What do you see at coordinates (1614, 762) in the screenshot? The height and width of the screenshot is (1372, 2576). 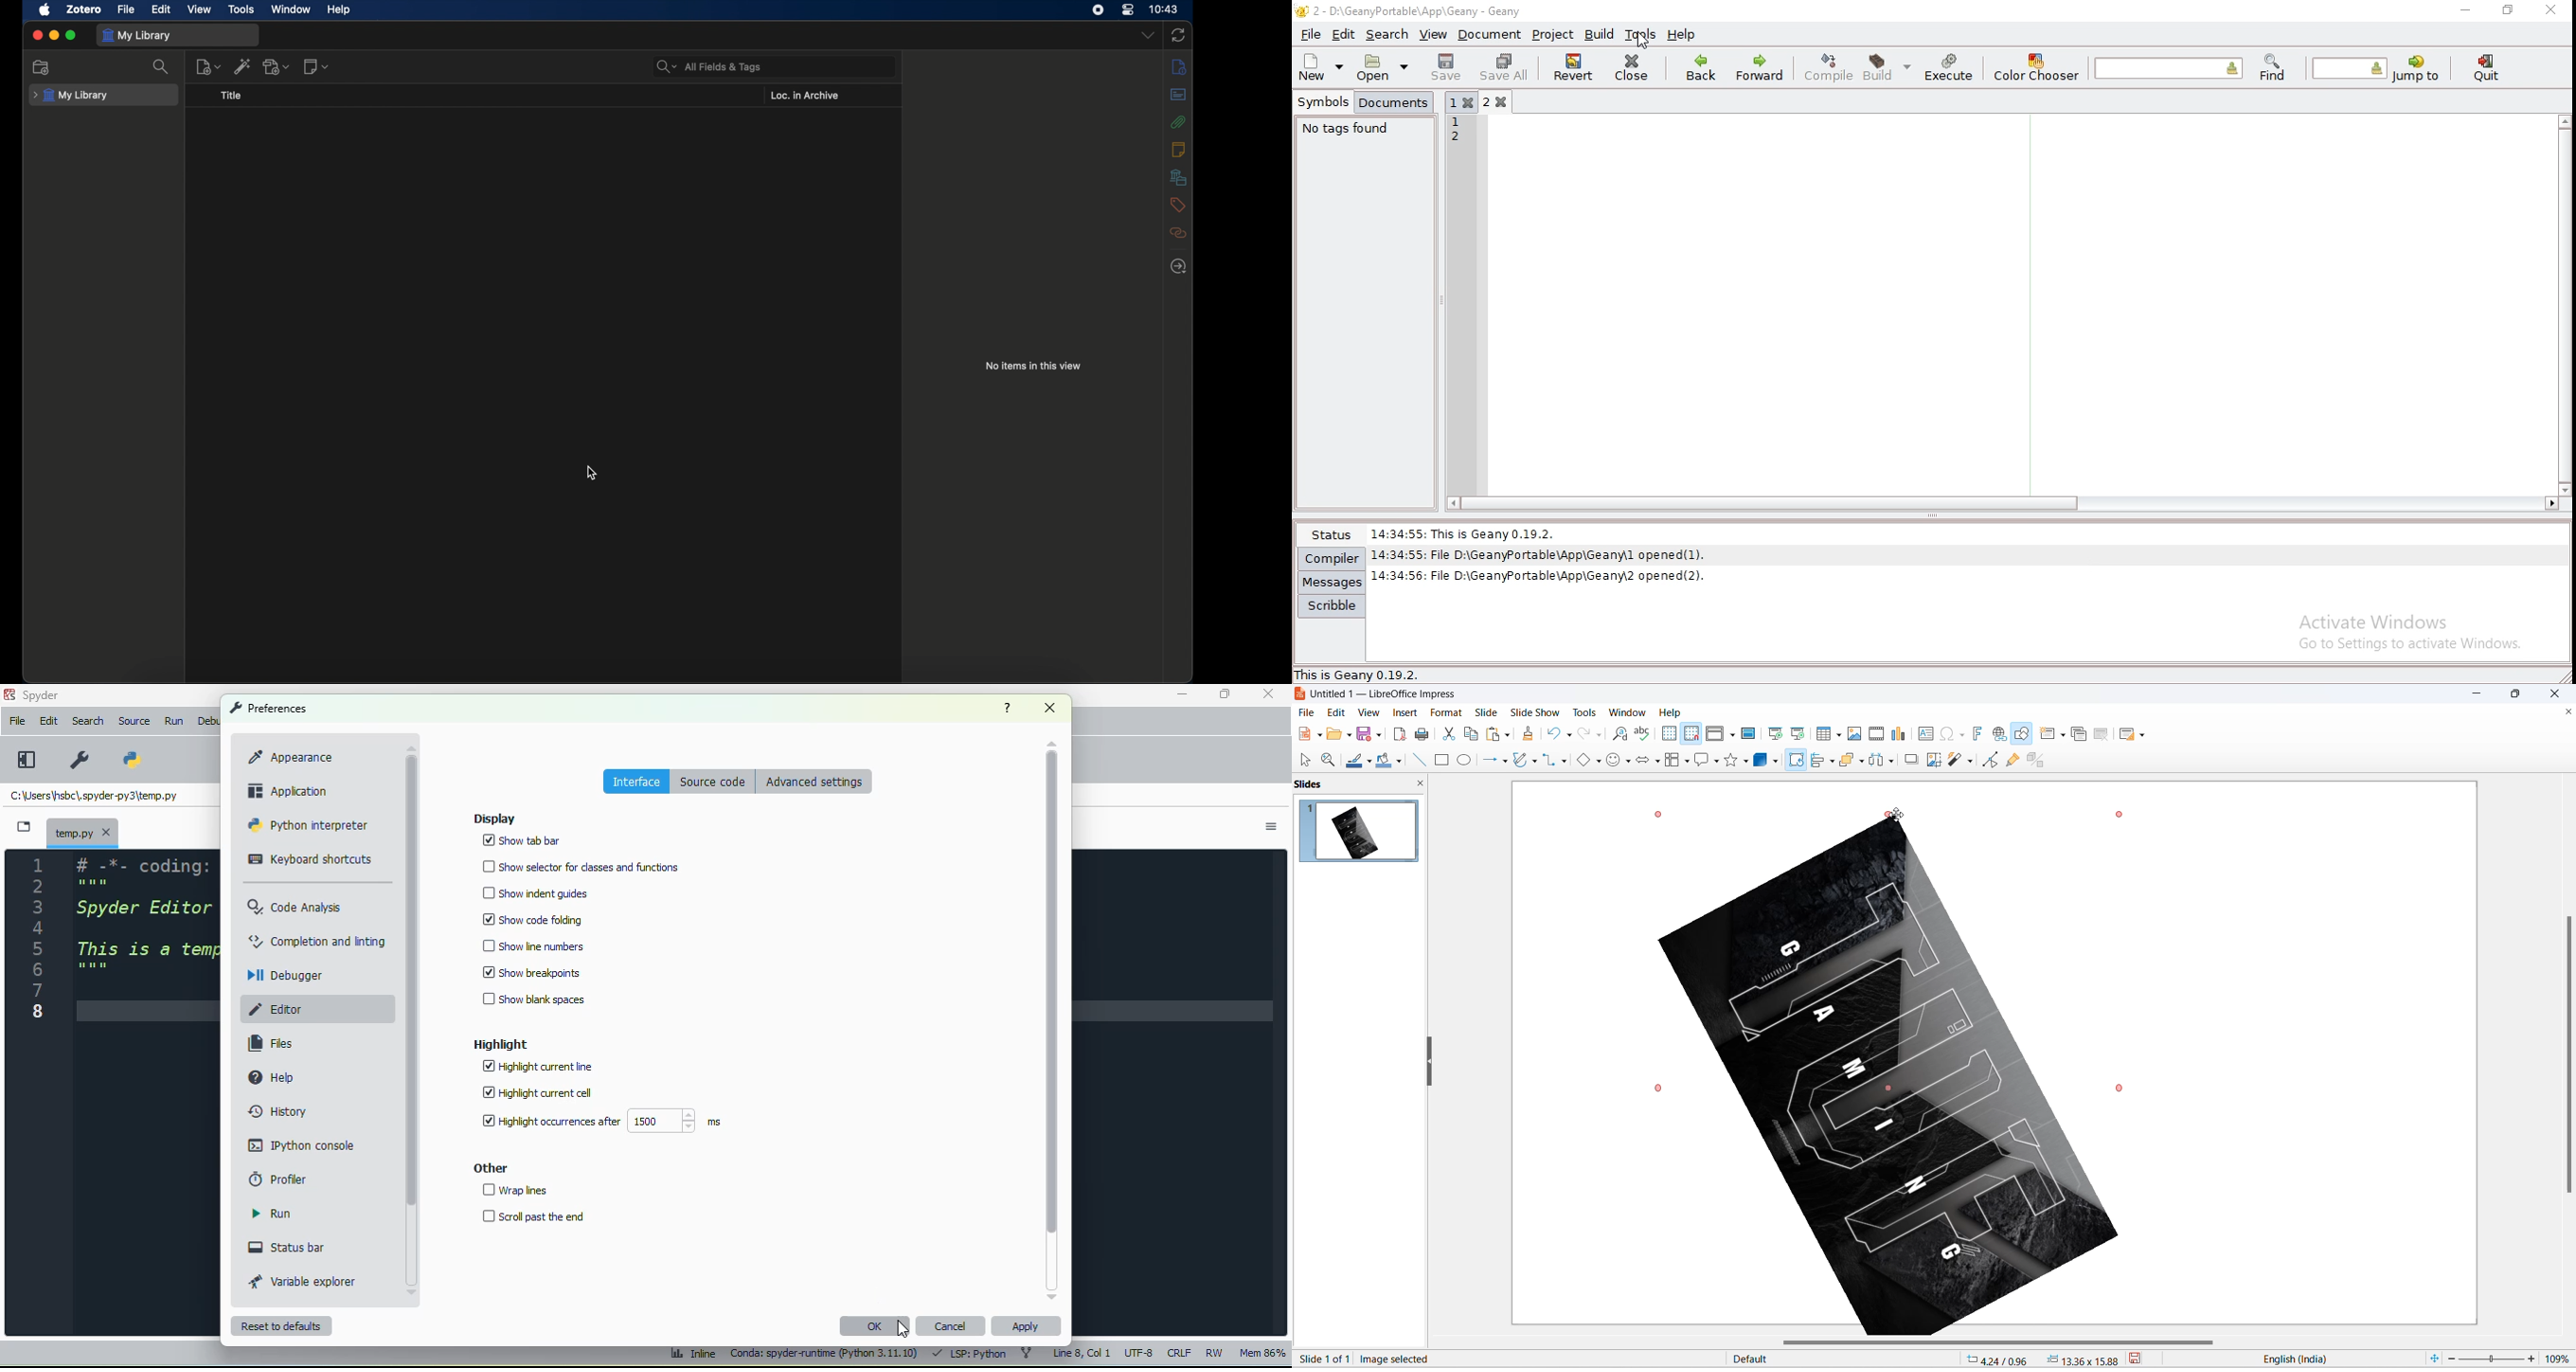 I see `symbol shapes` at bounding box center [1614, 762].